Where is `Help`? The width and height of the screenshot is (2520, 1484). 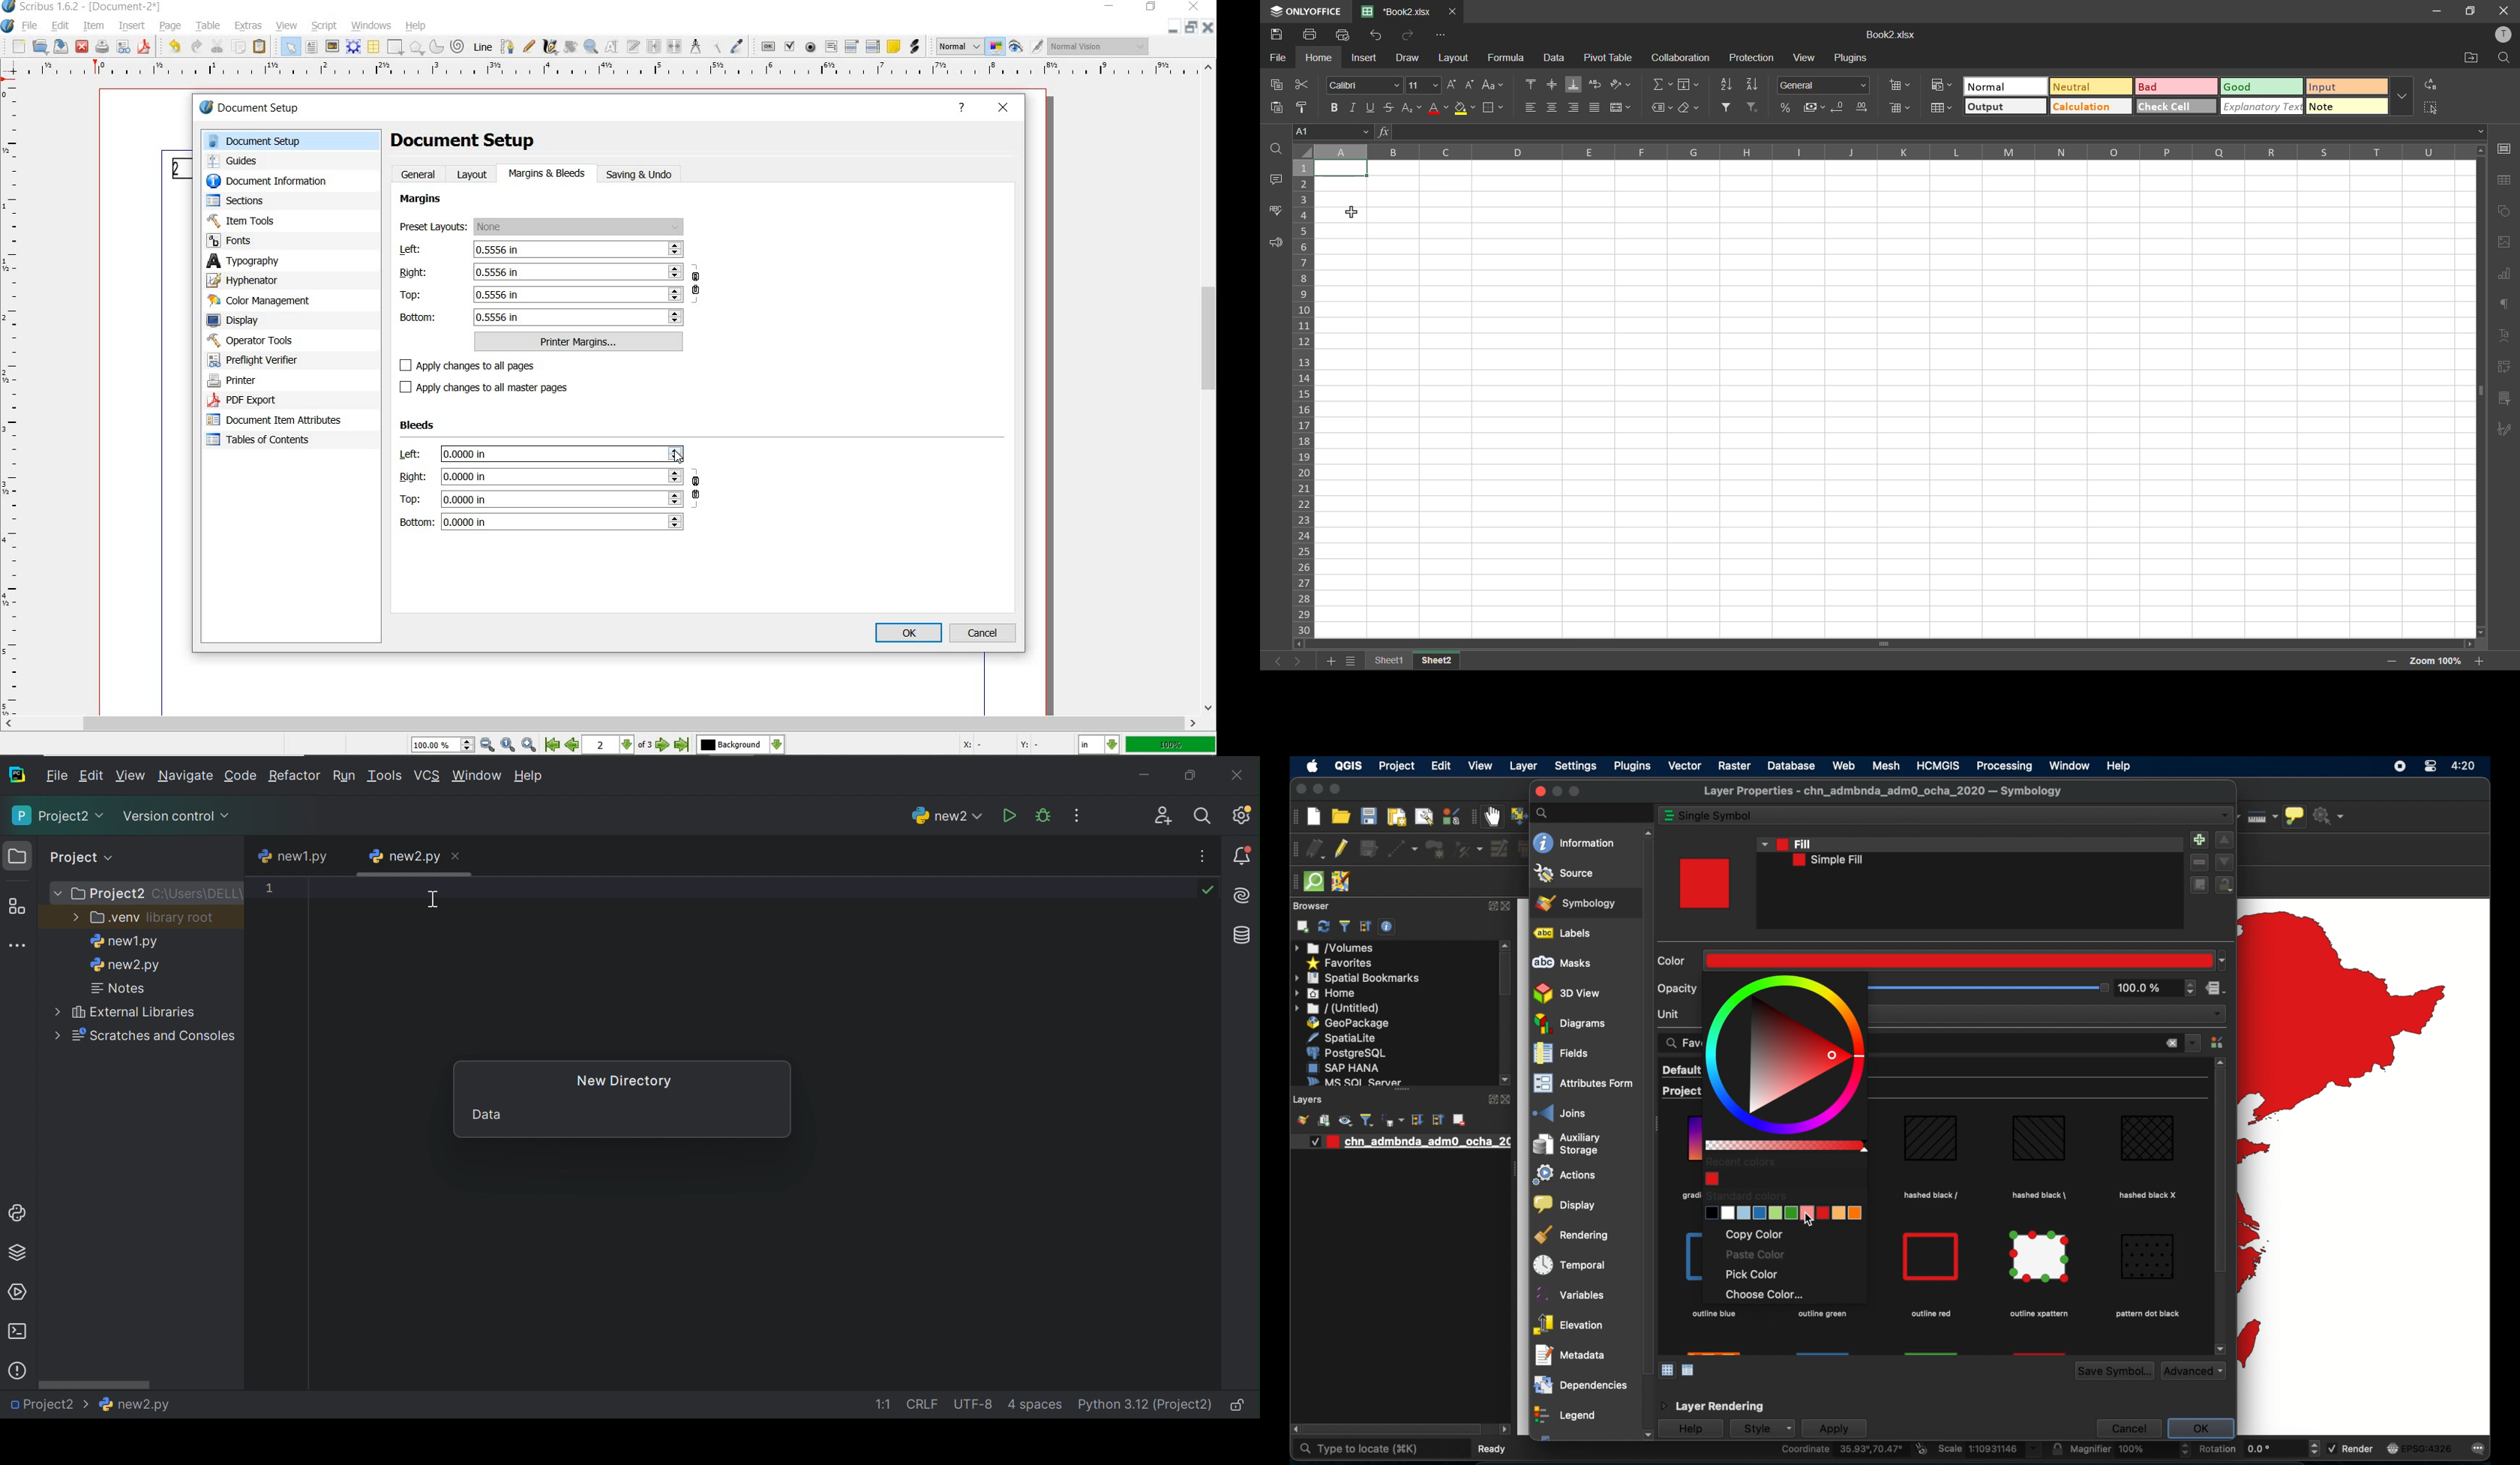
Help is located at coordinates (530, 775).